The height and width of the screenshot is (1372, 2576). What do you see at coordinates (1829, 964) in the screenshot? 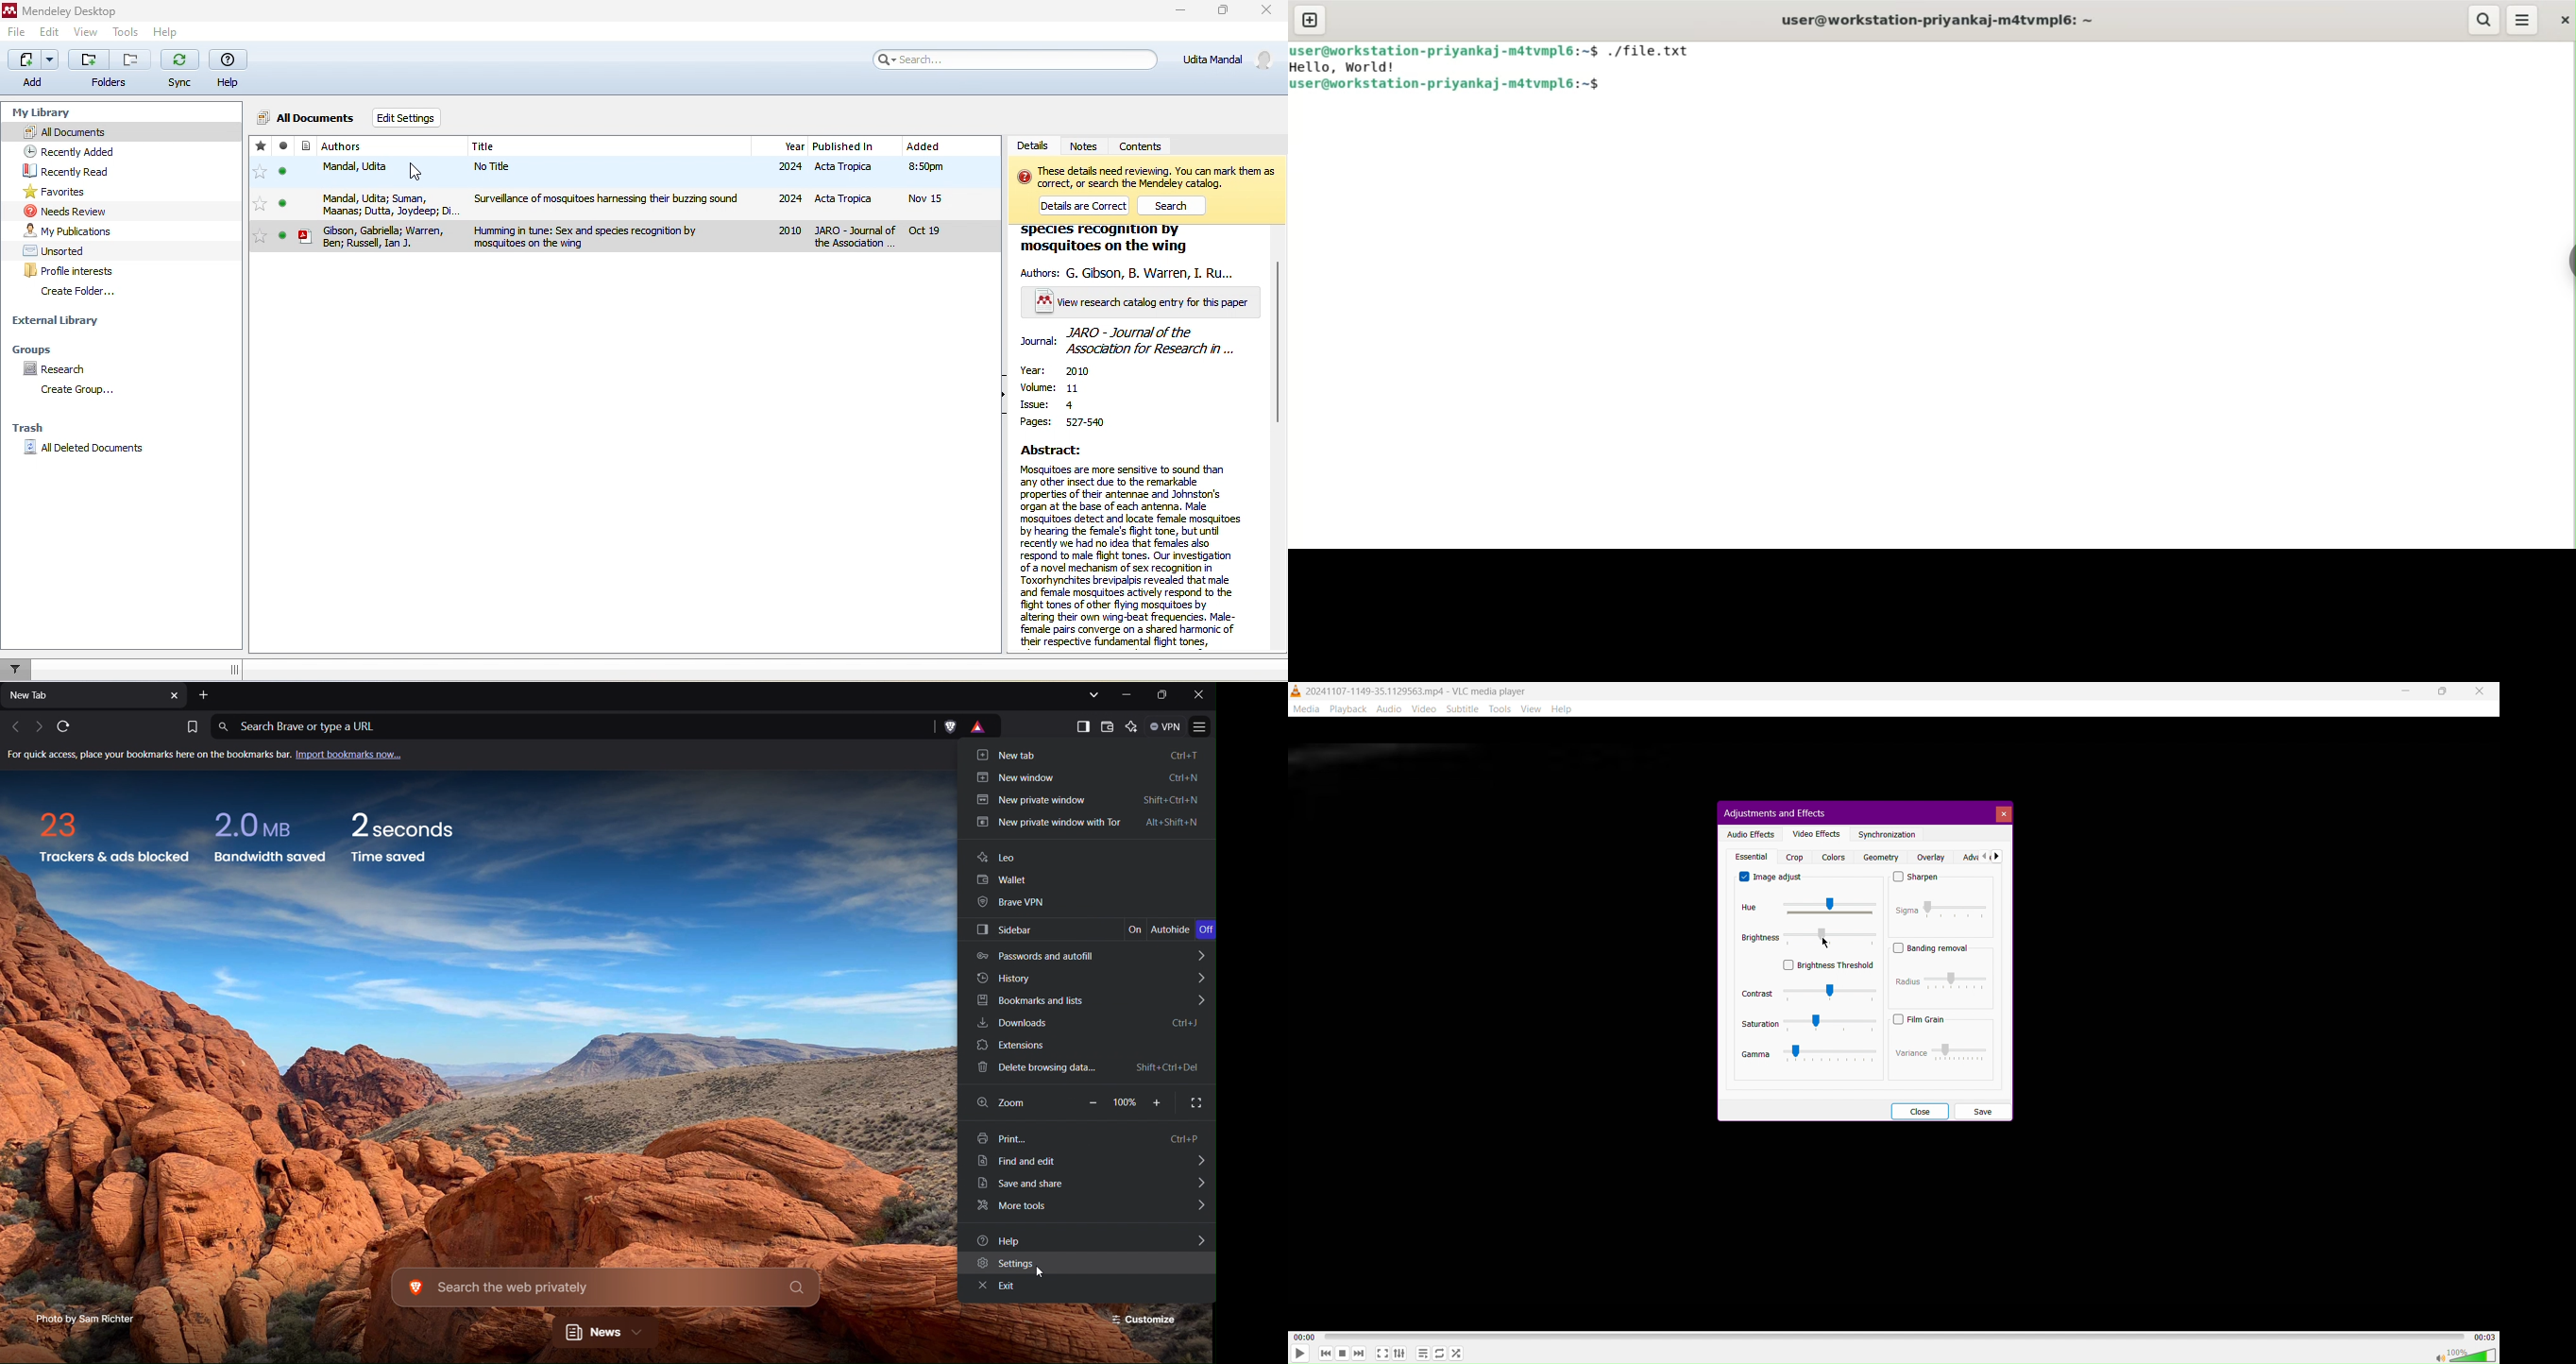
I see `Brightness Threshold` at bounding box center [1829, 964].